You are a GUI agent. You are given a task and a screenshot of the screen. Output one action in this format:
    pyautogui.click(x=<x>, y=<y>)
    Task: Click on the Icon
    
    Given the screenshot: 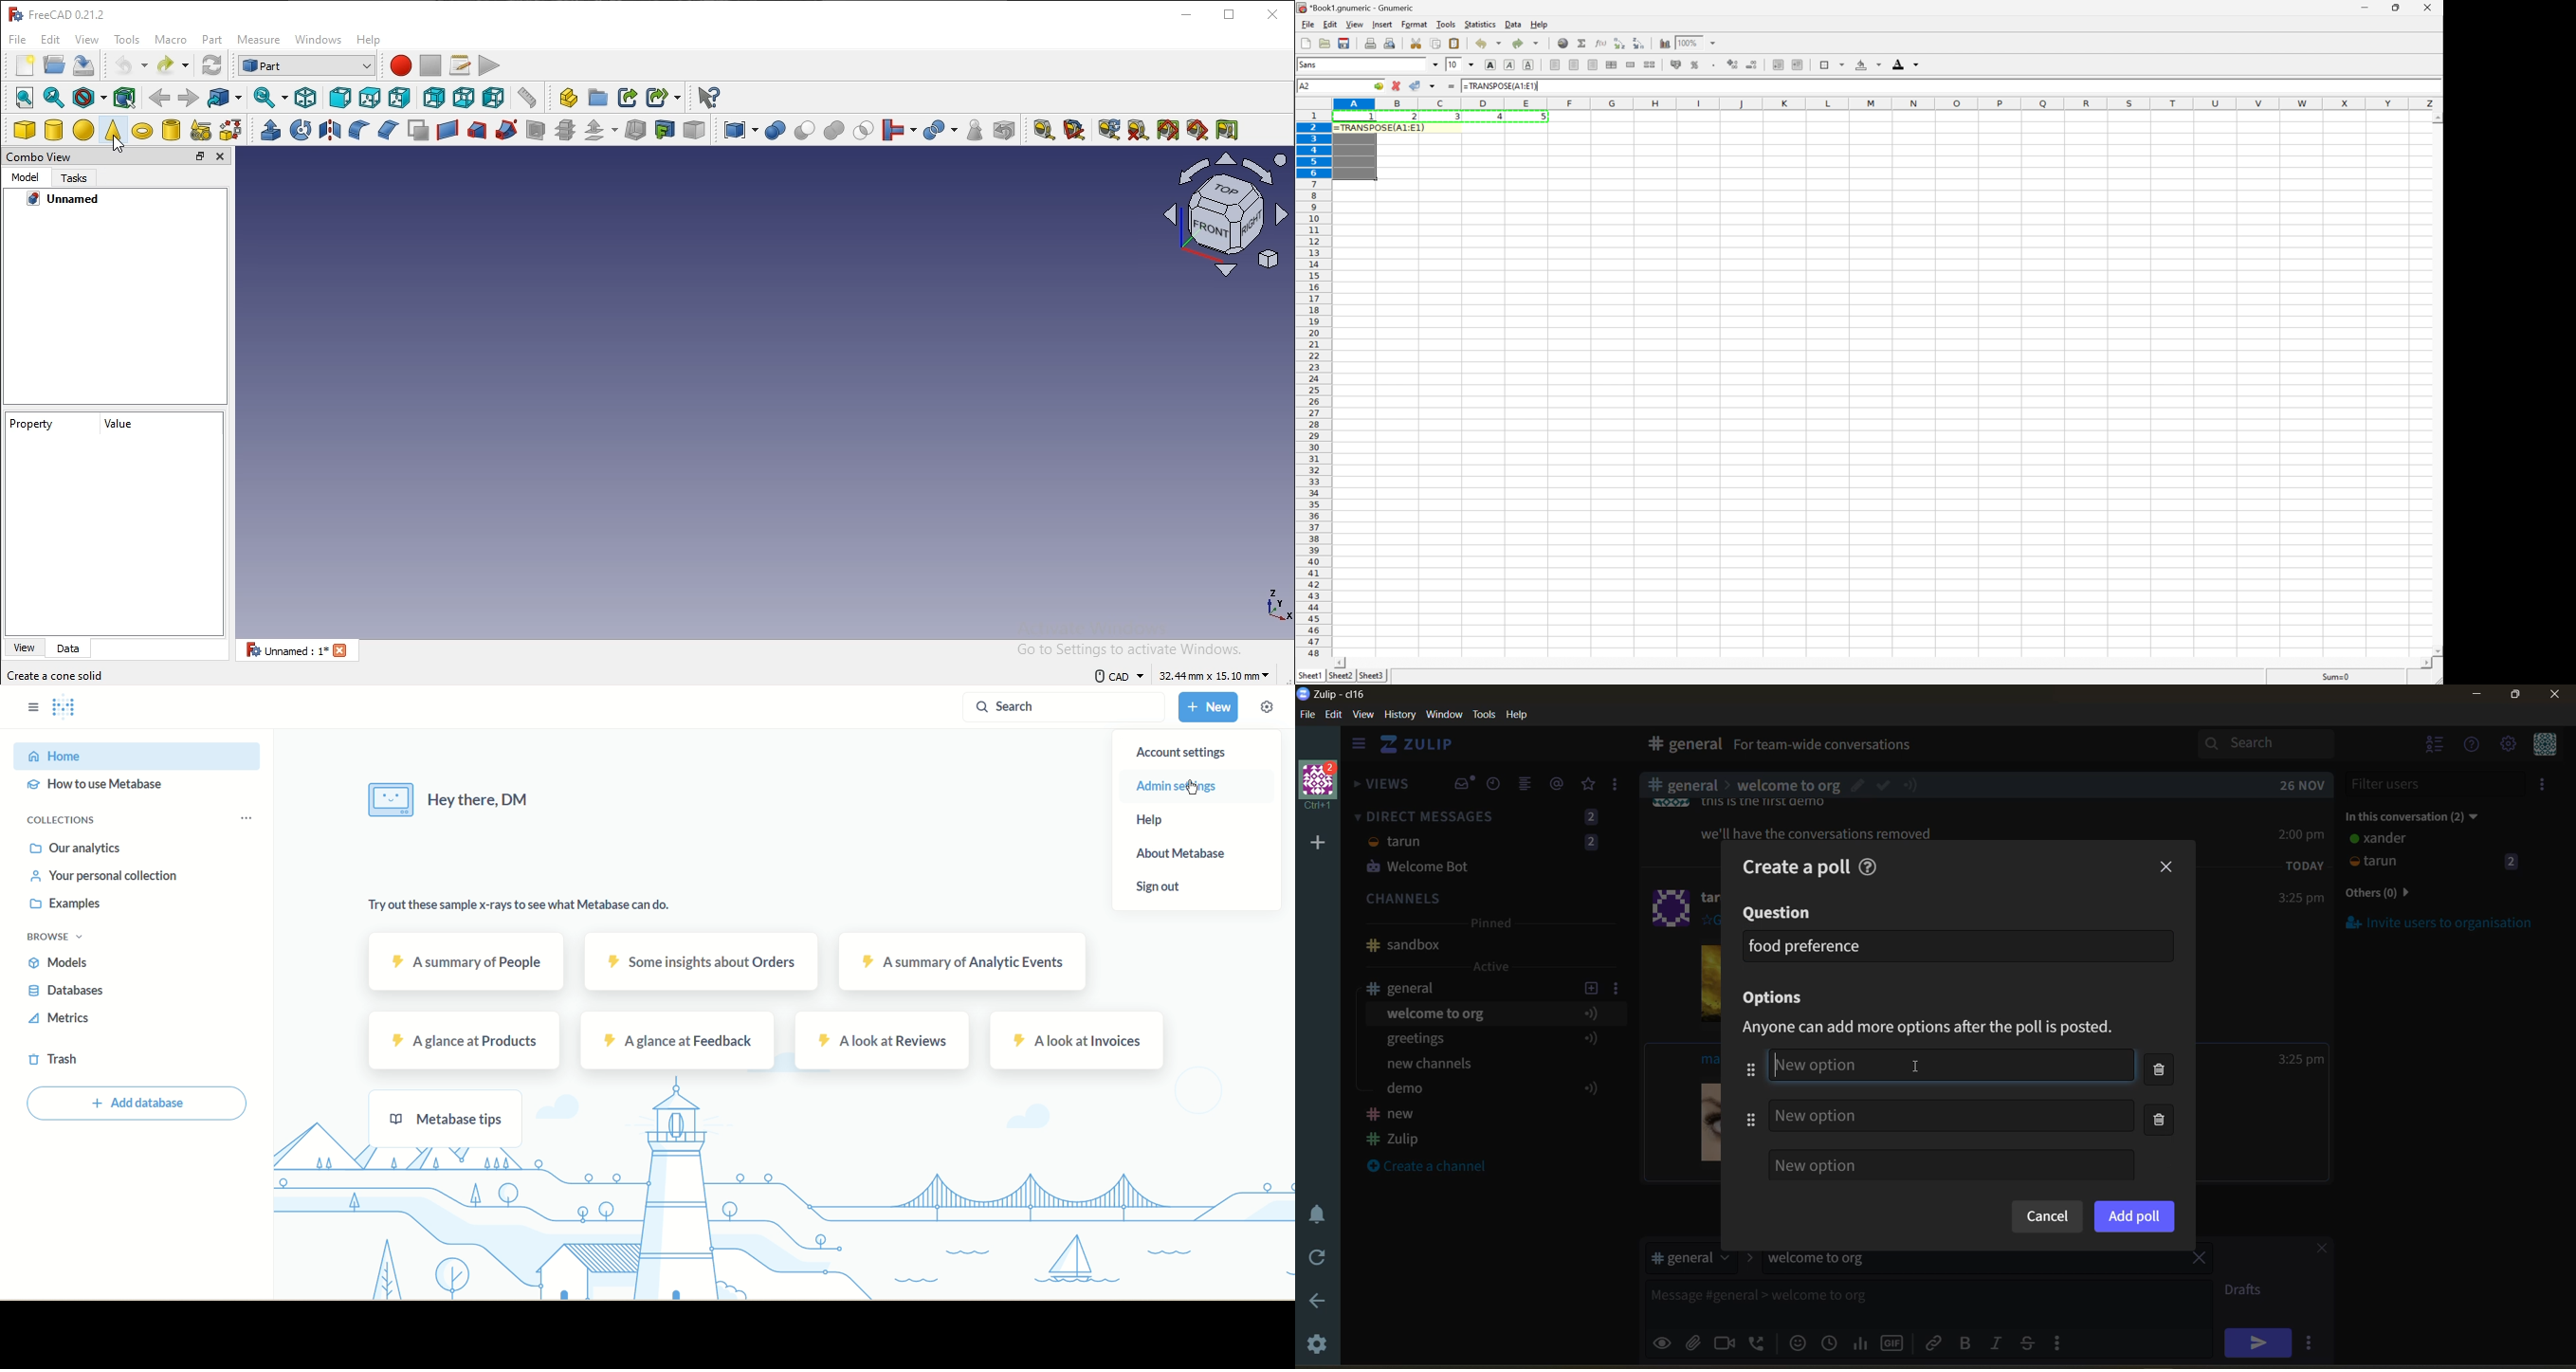 What is the action you would take?
    pyautogui.click(x=387, y=799)
    